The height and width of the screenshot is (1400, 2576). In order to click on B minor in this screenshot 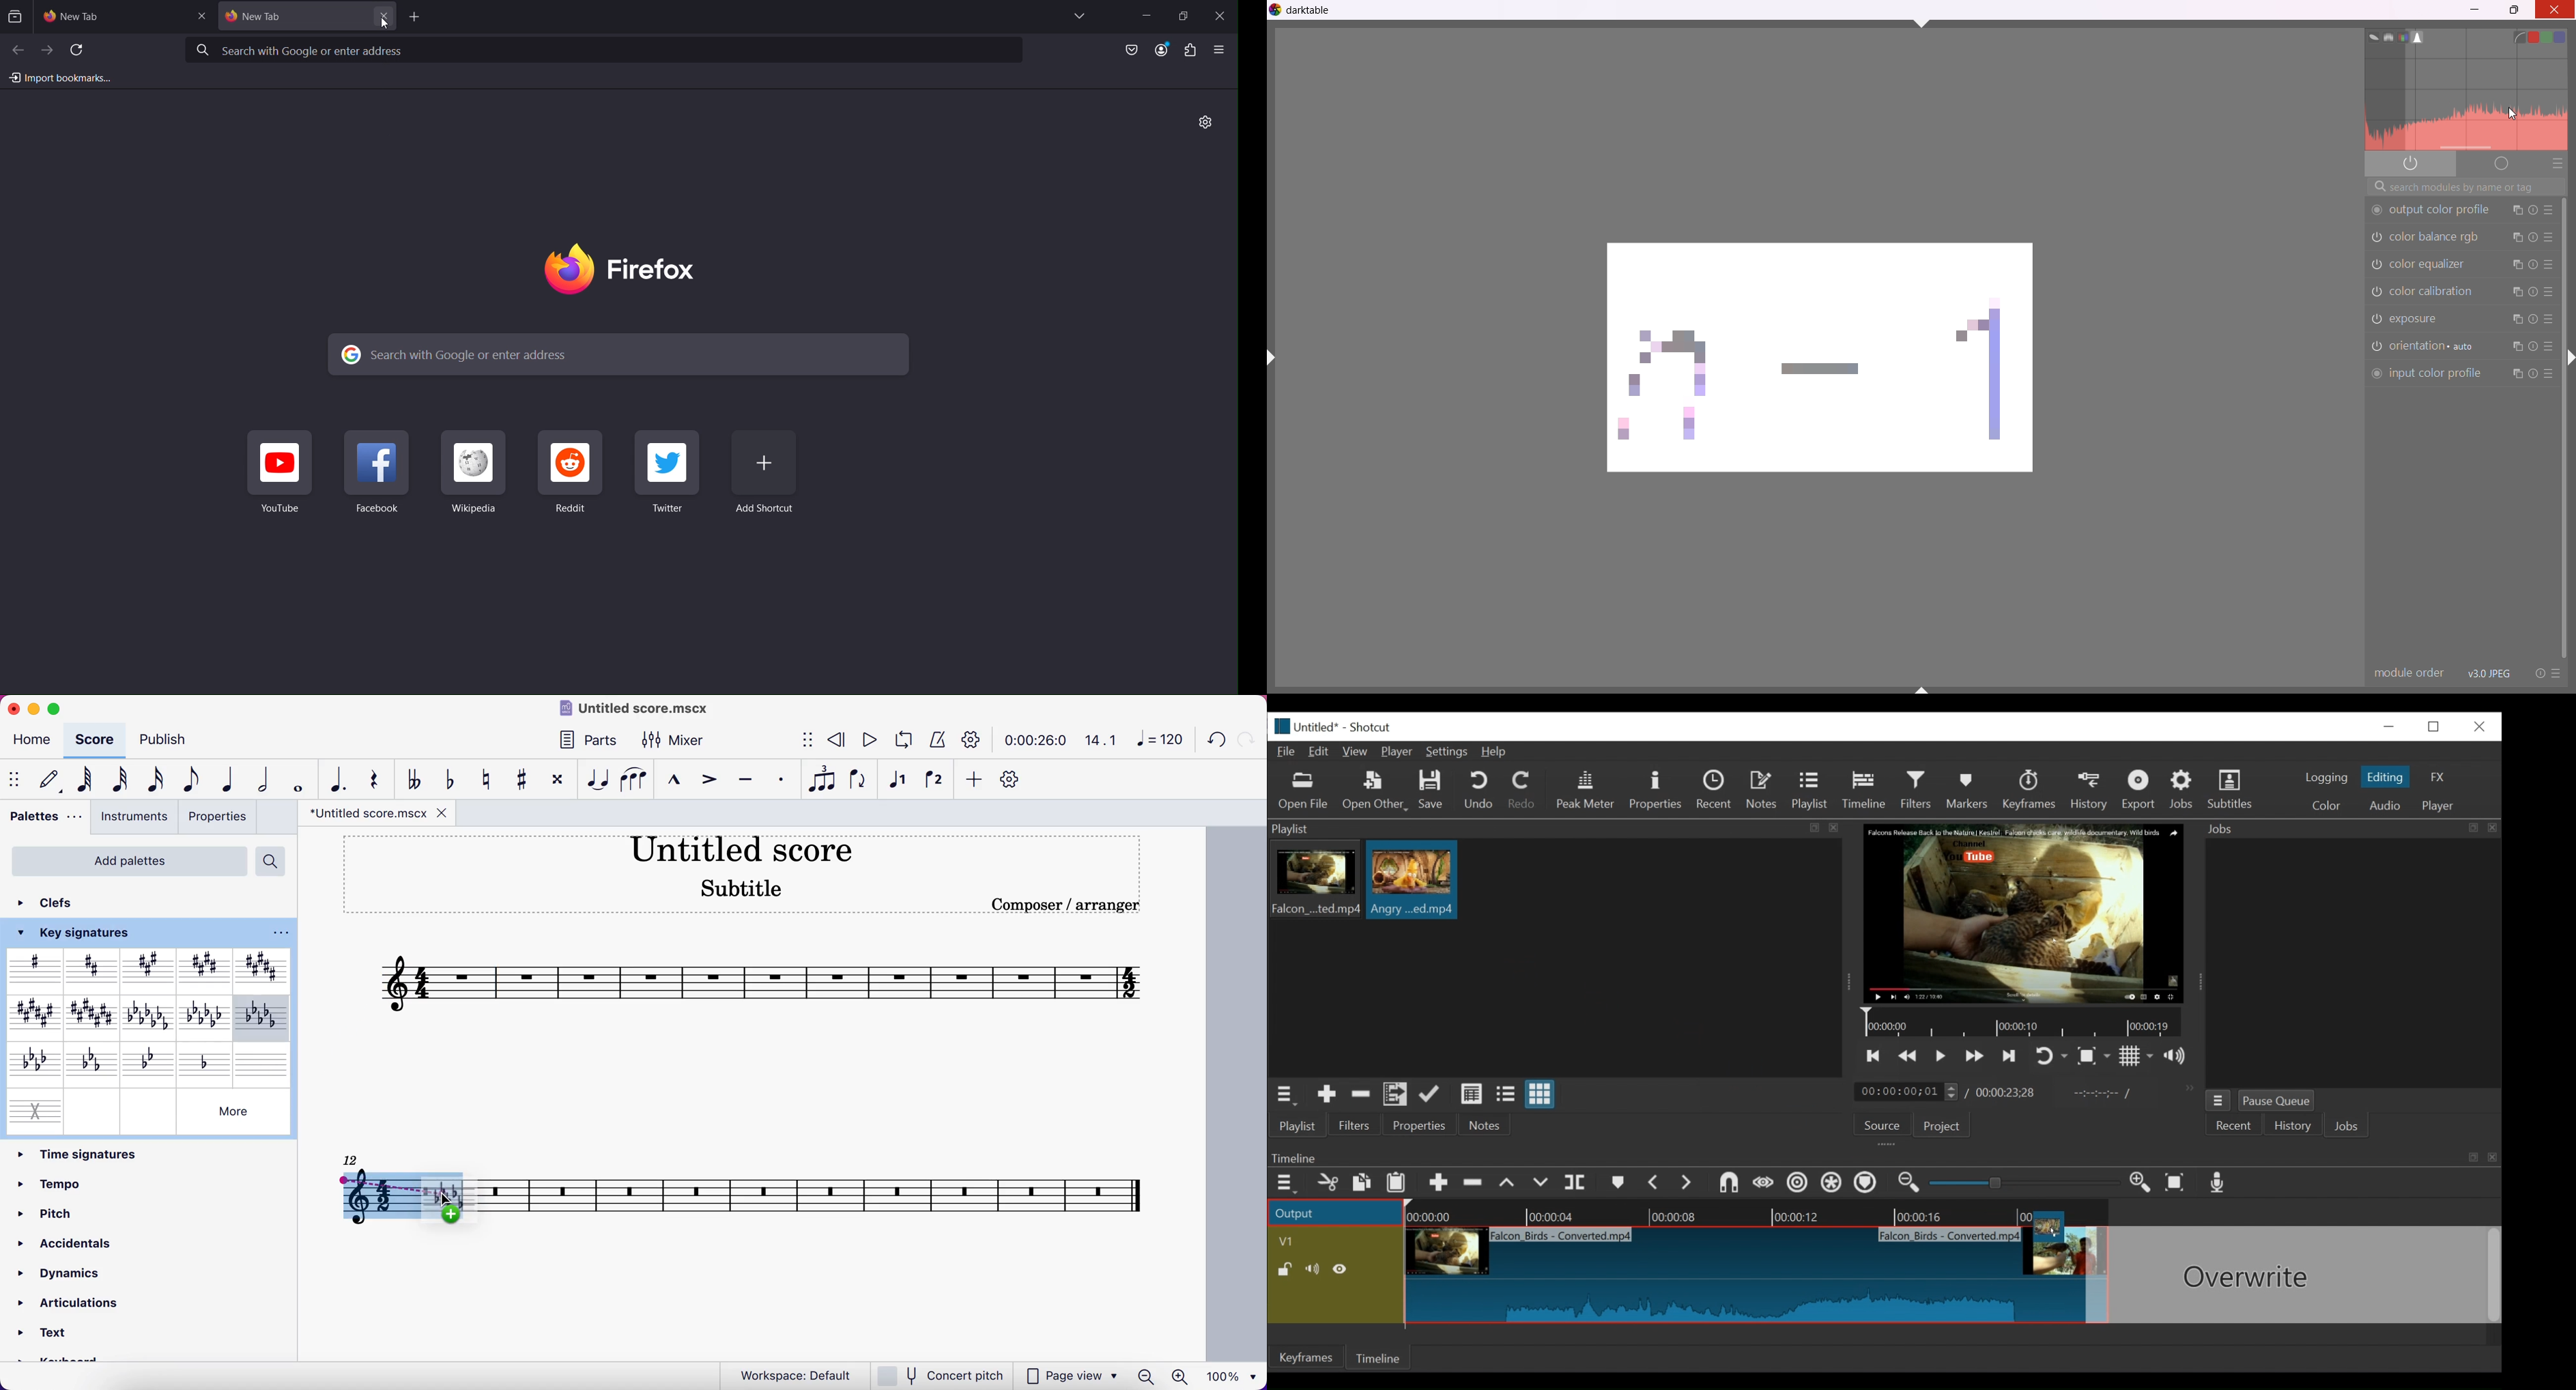, I will do `click(262, 1017)`.